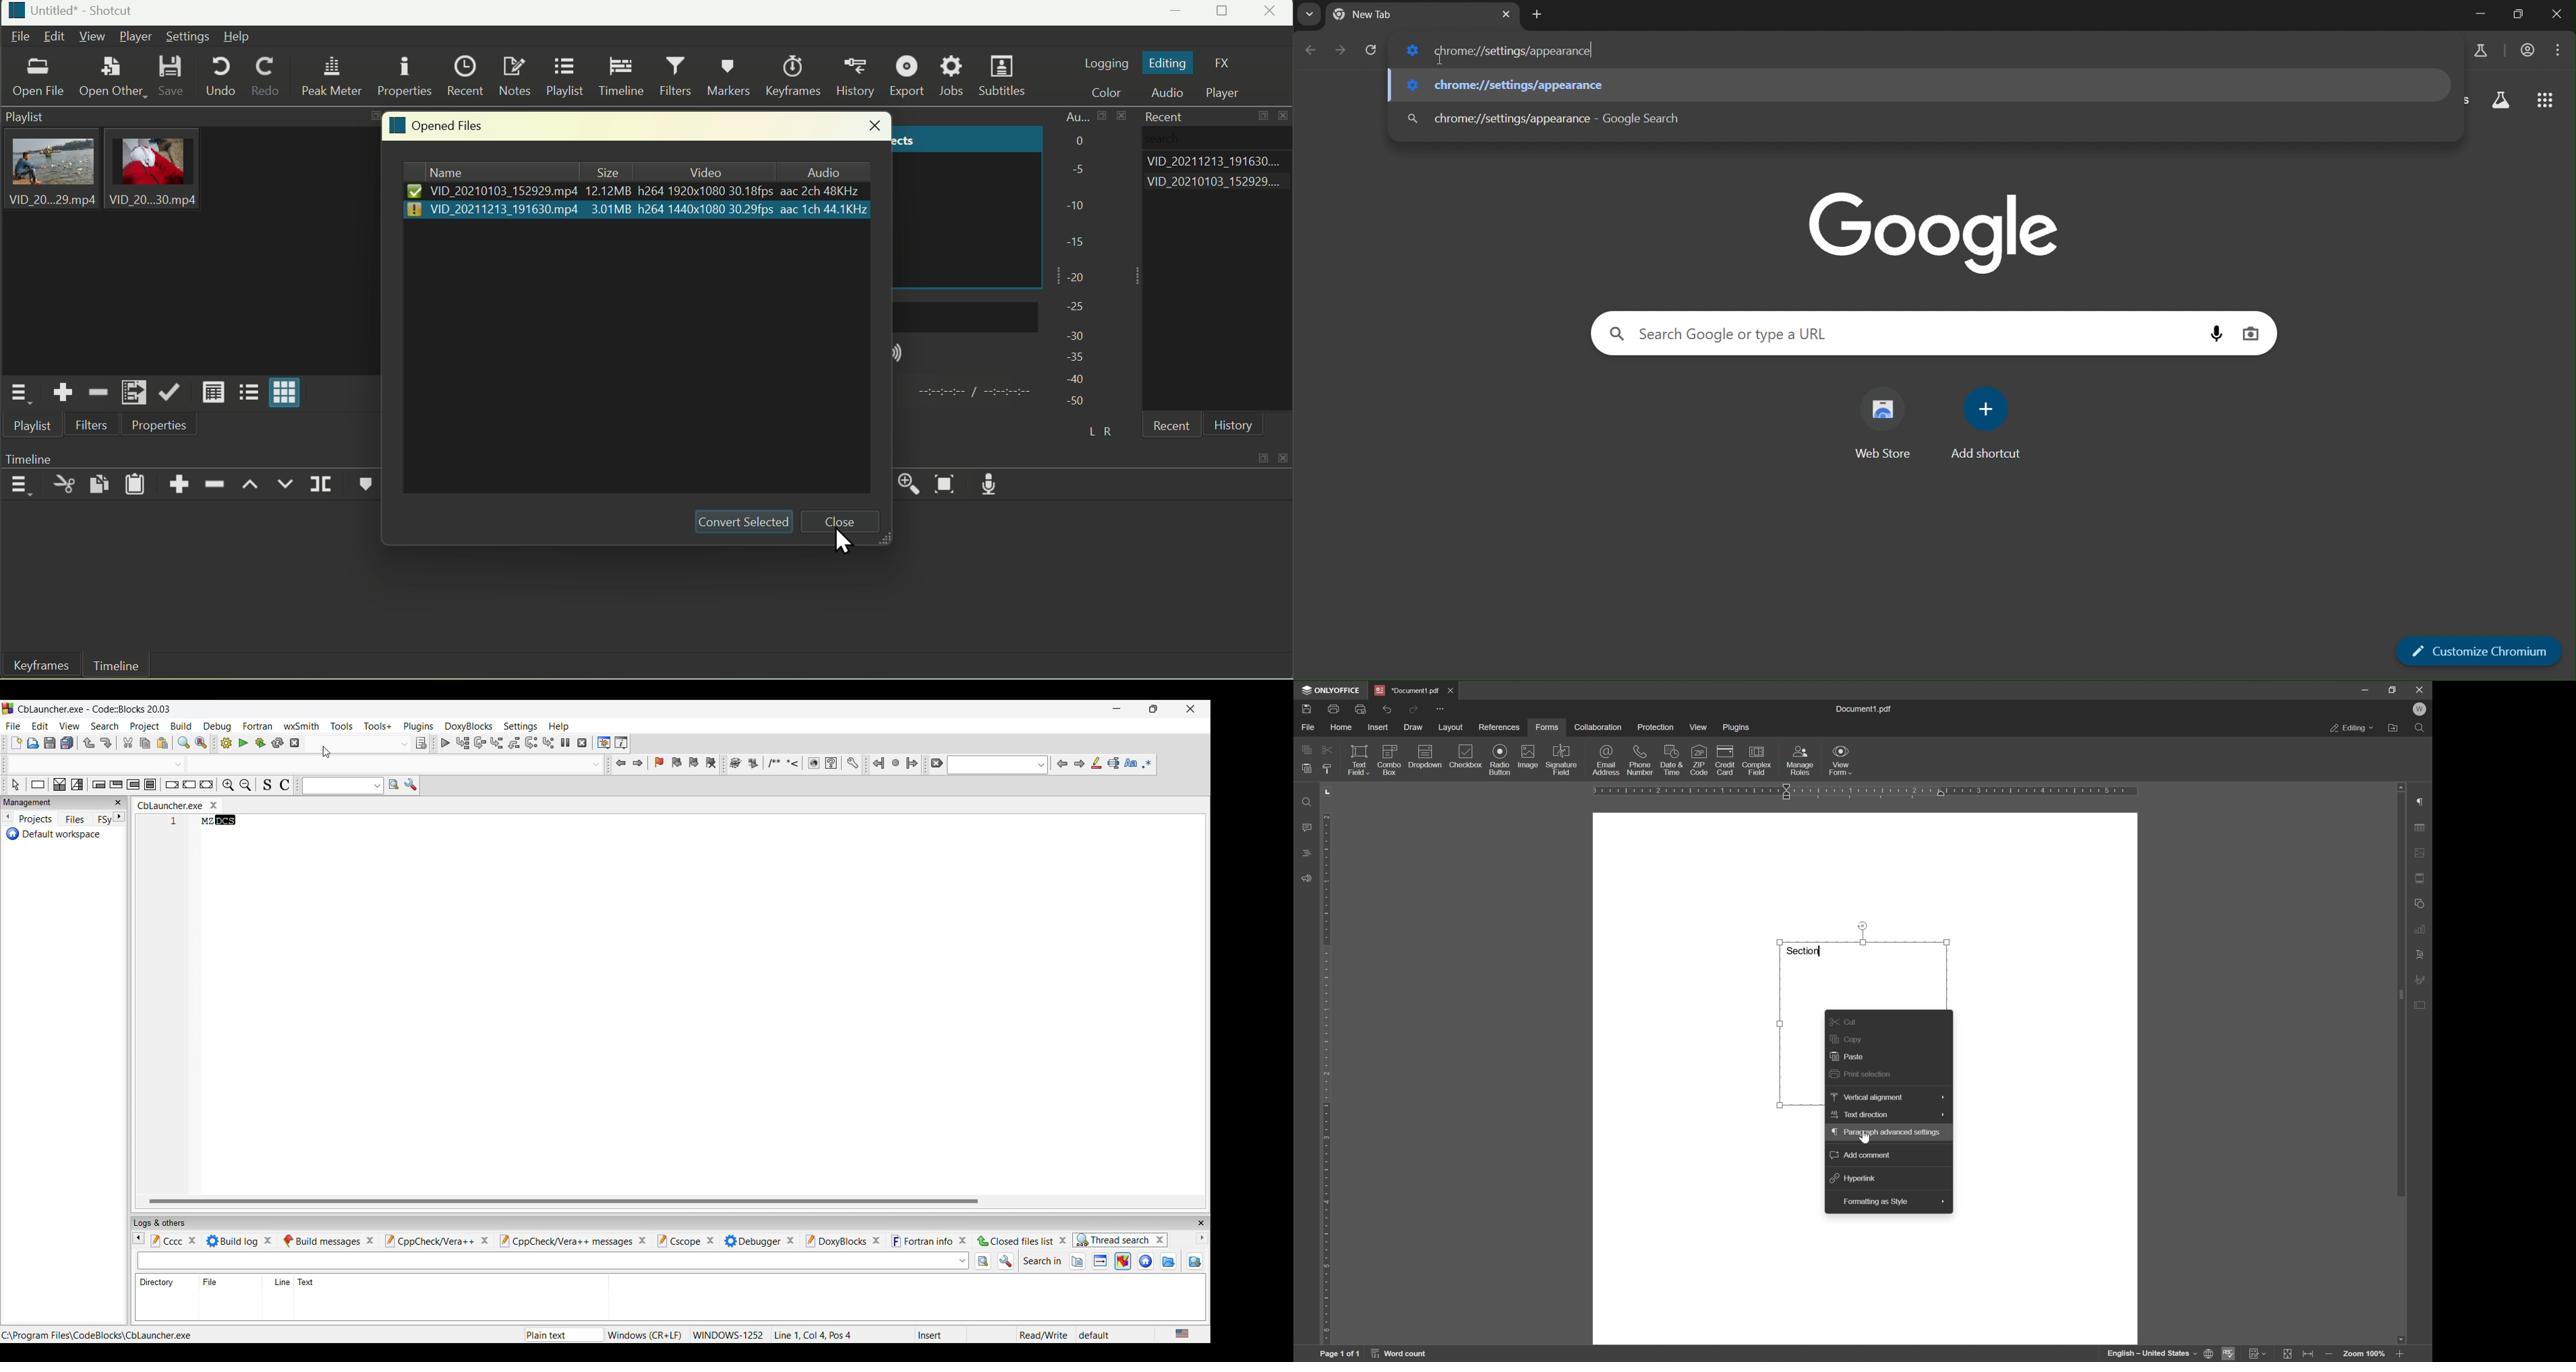 This screenshot has width=2576, height=1372. What do you see at coordinates (872, 127) in the screenshot?
I see `close` at bounding box center [872, 127].